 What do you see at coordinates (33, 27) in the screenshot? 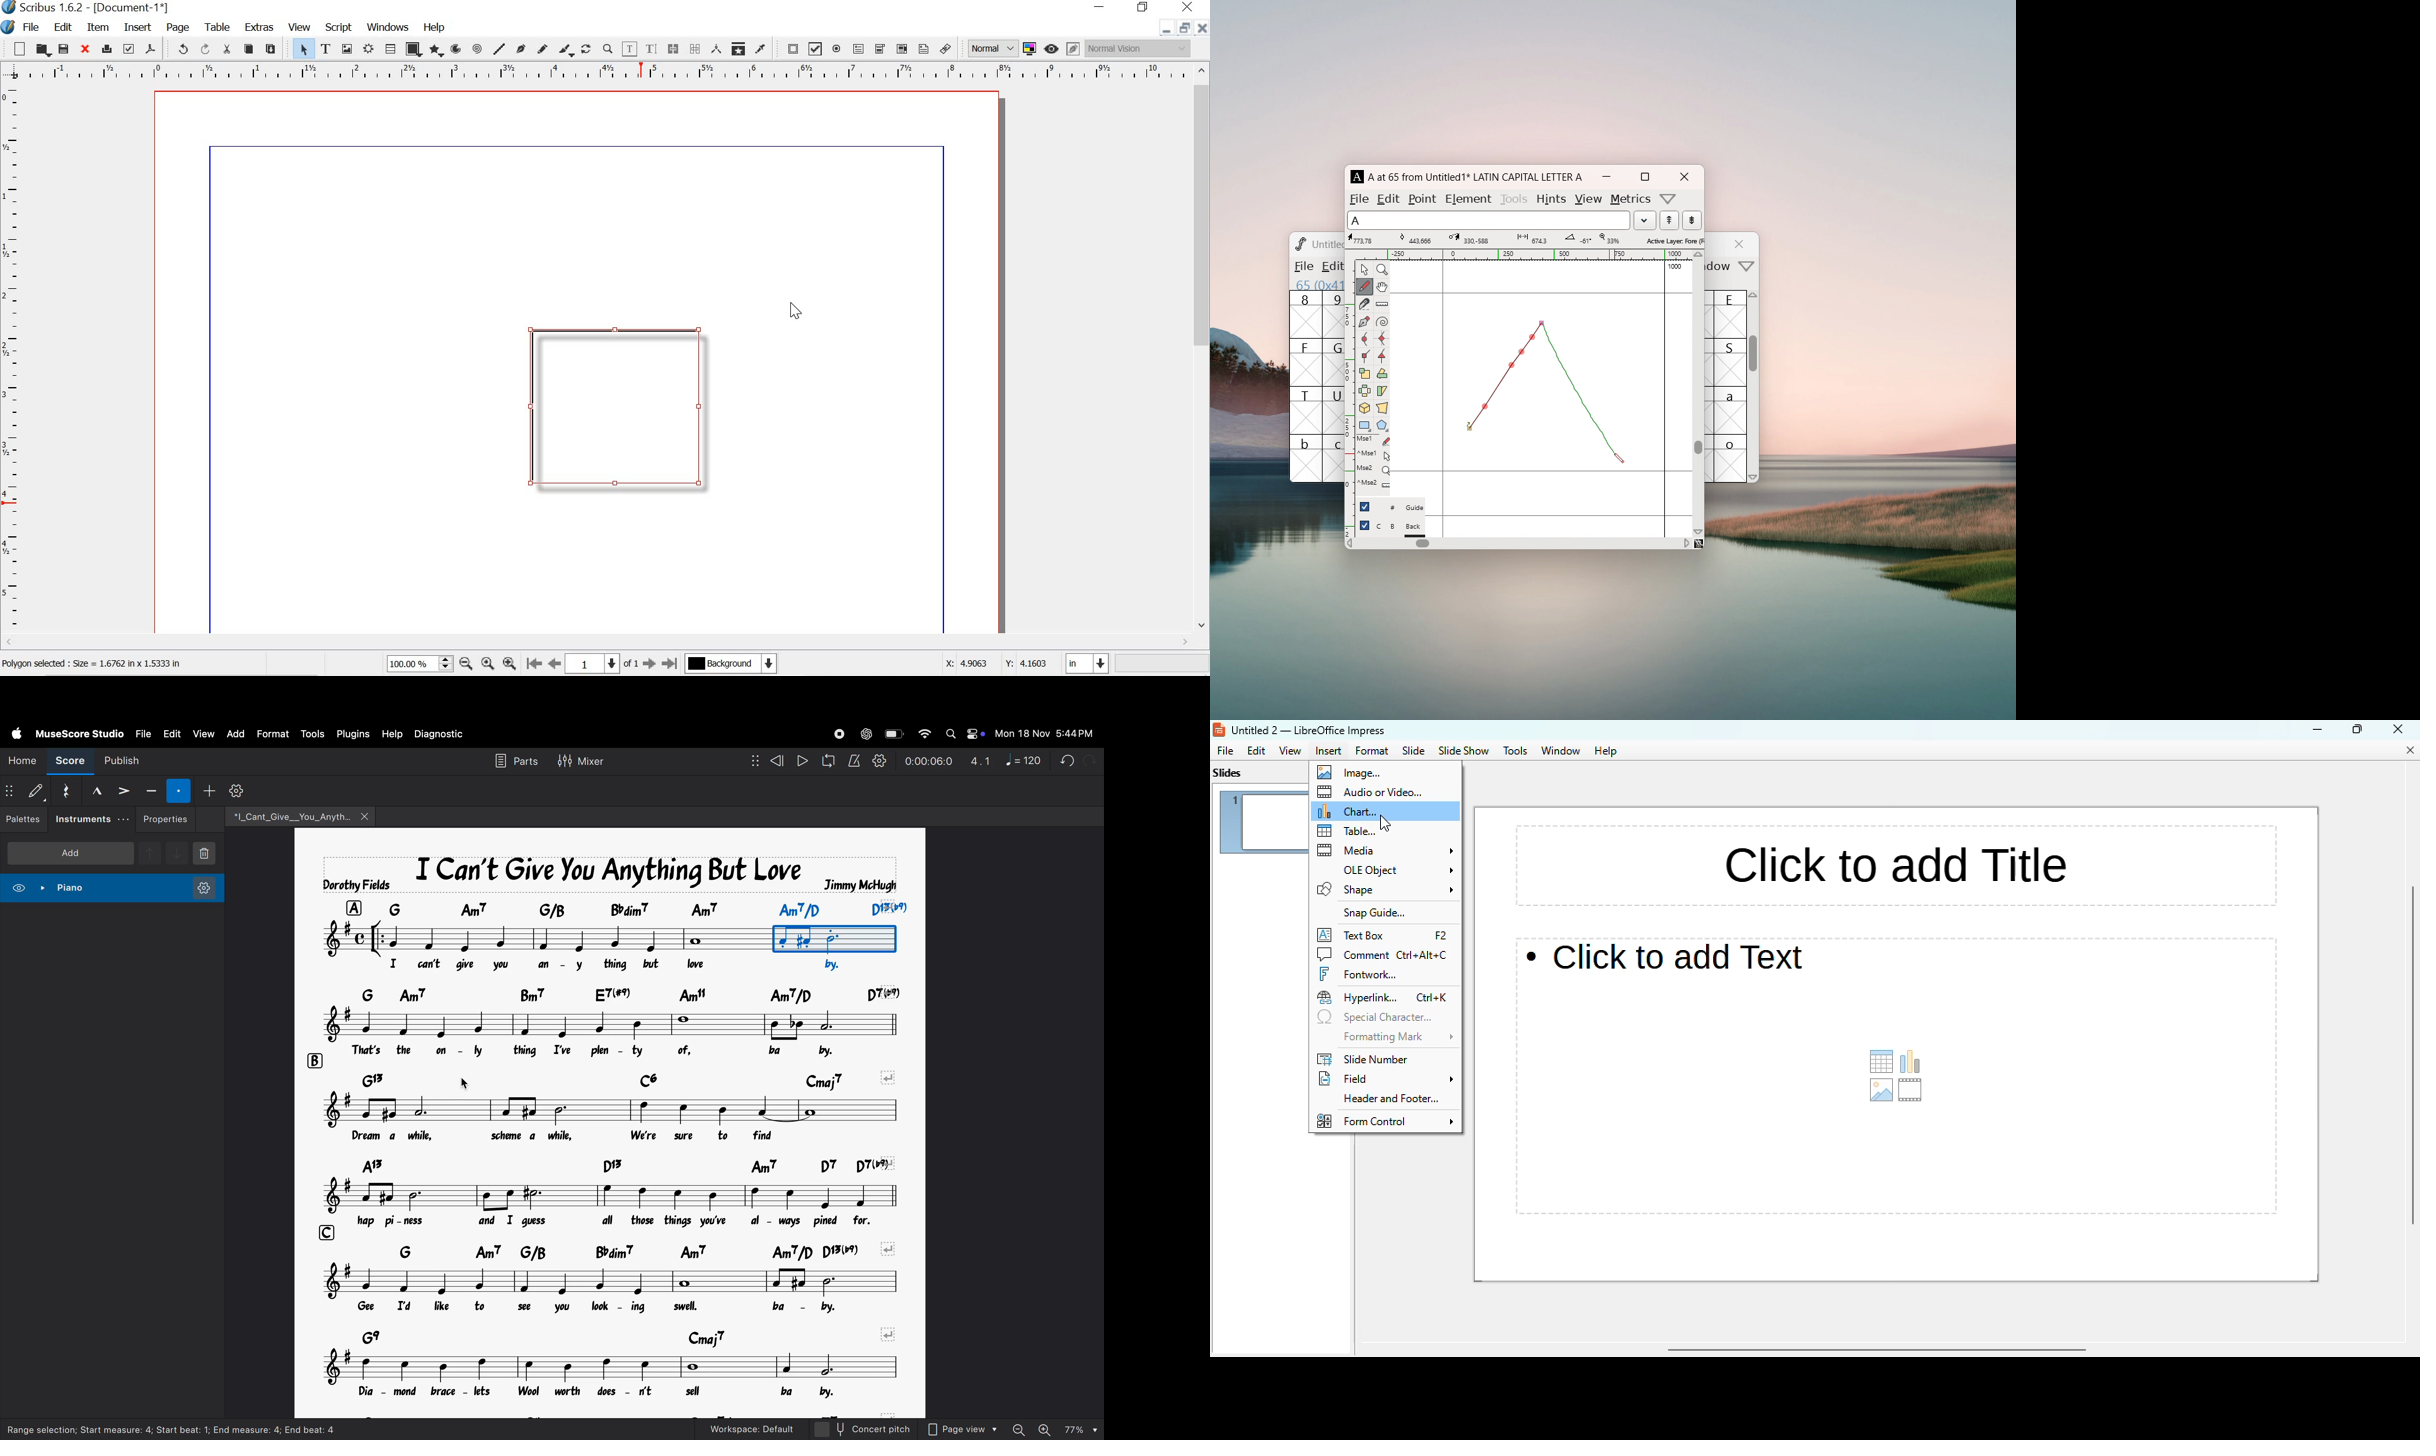
I see `FILE` at bounding box center [33, 27].